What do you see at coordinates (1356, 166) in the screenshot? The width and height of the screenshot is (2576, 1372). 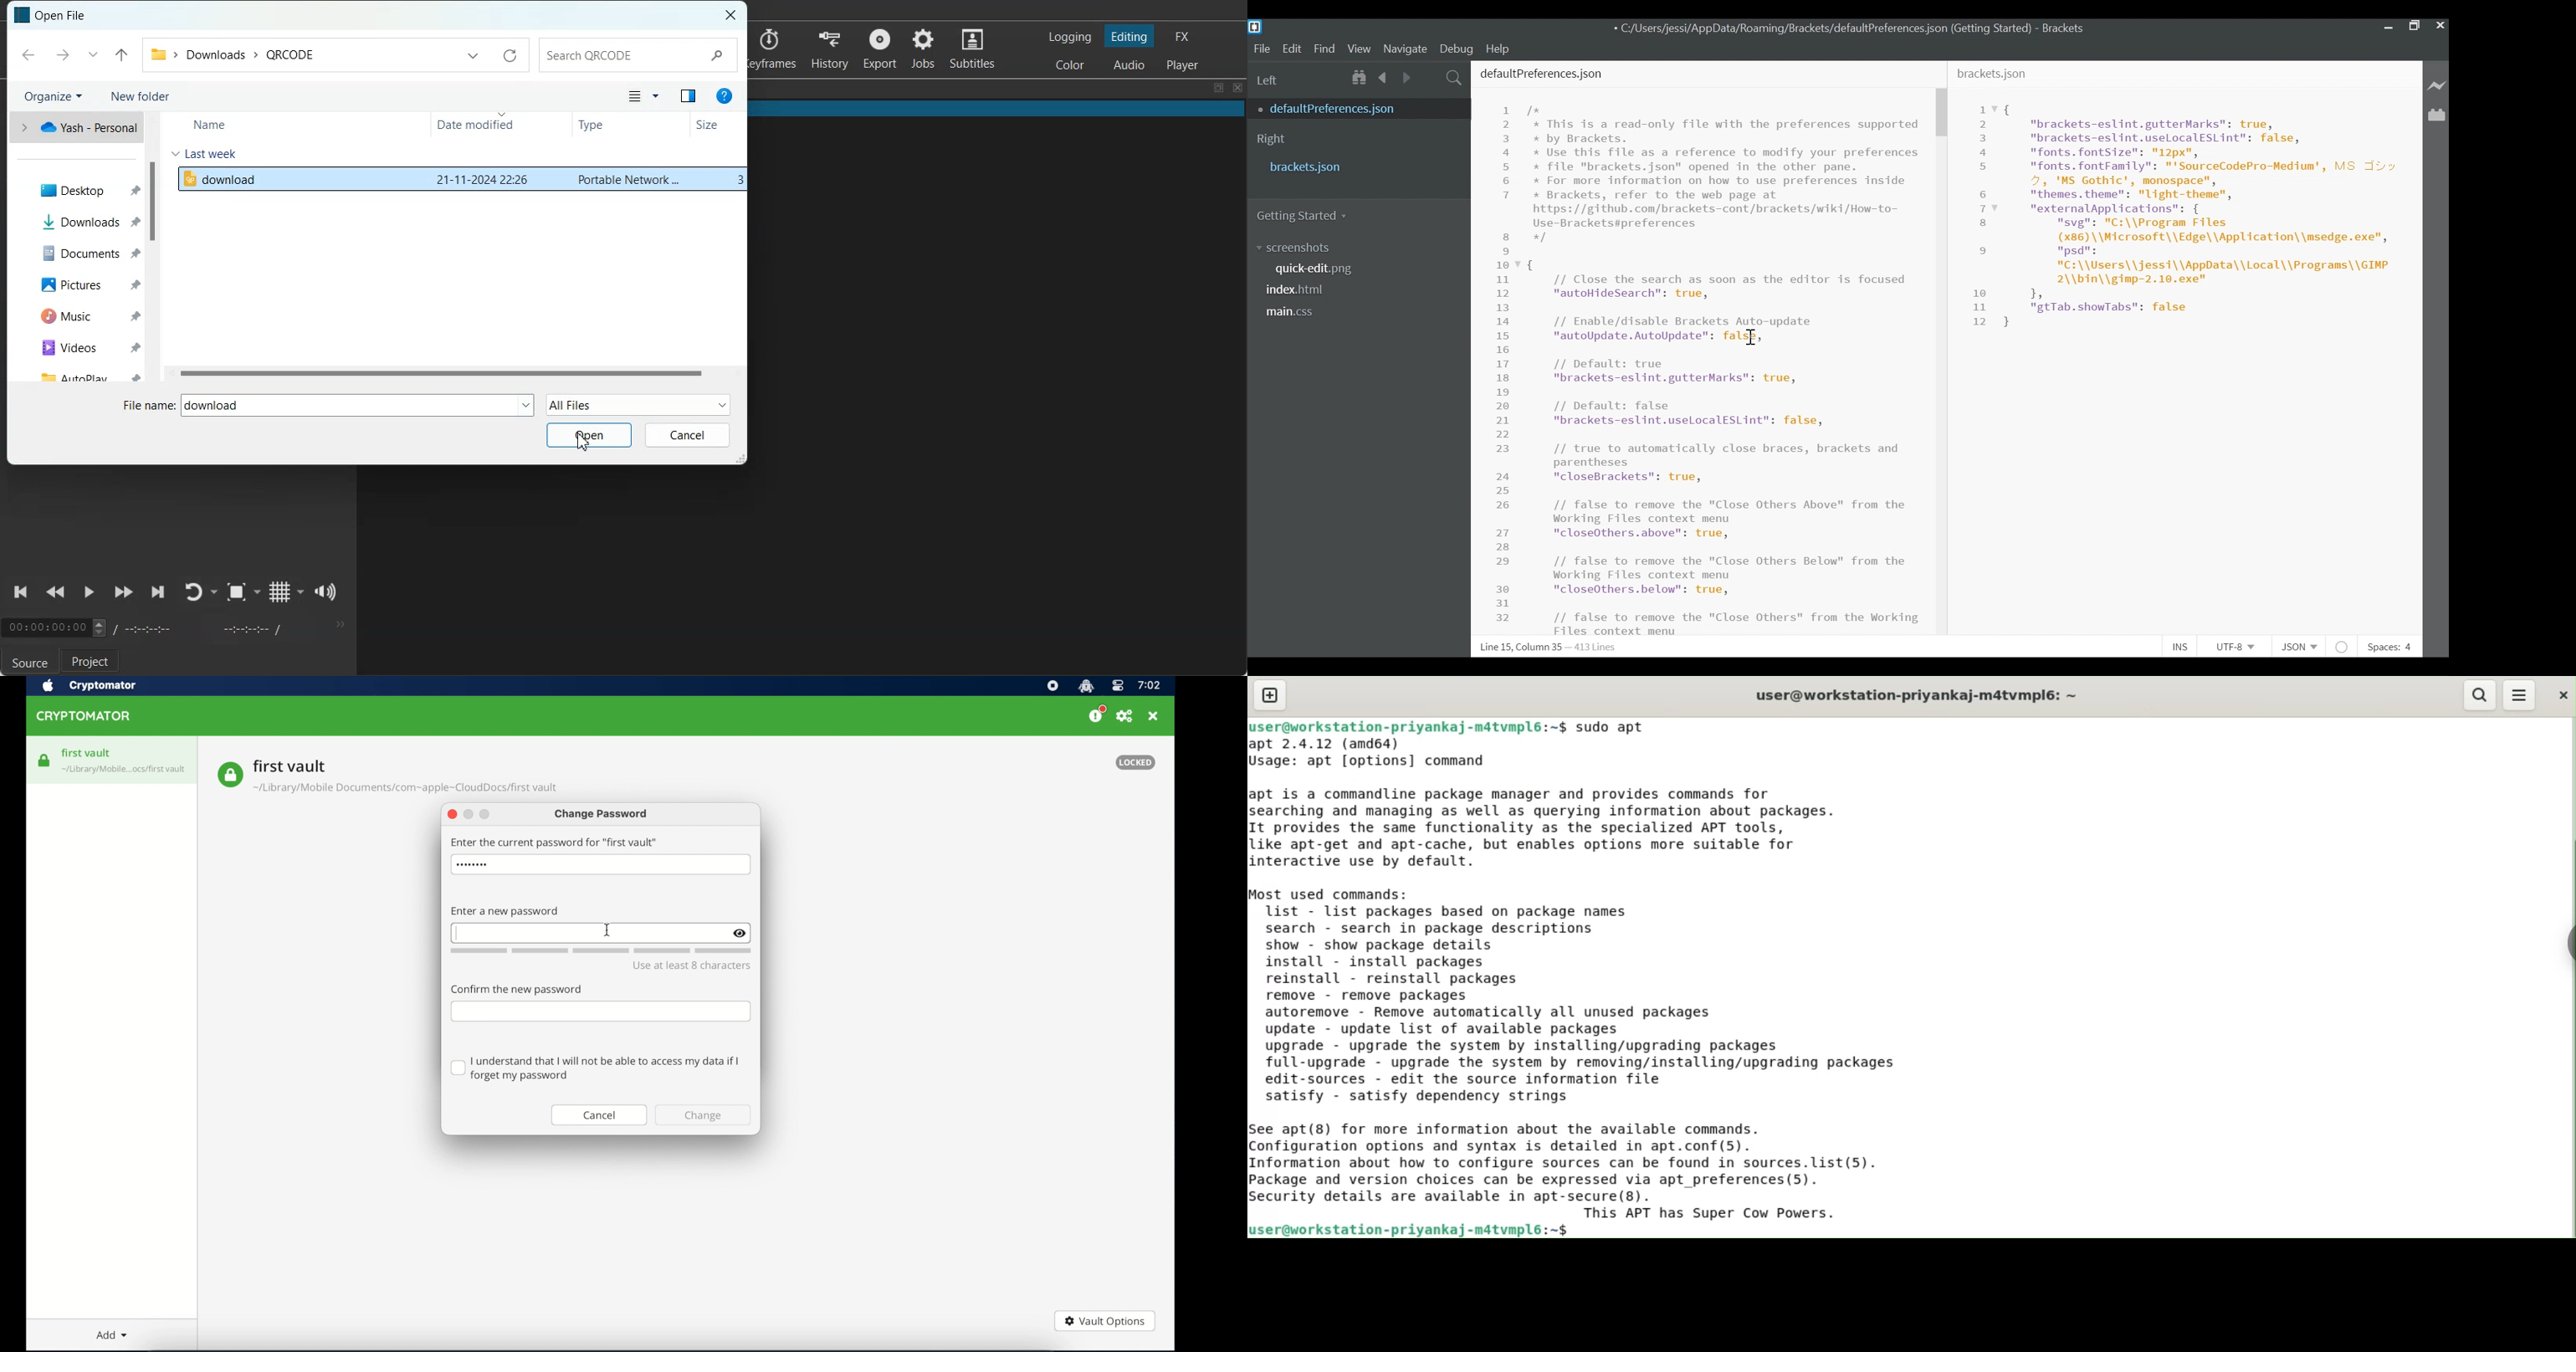 I see `brackets.json` at bounding box center [1356, 166].